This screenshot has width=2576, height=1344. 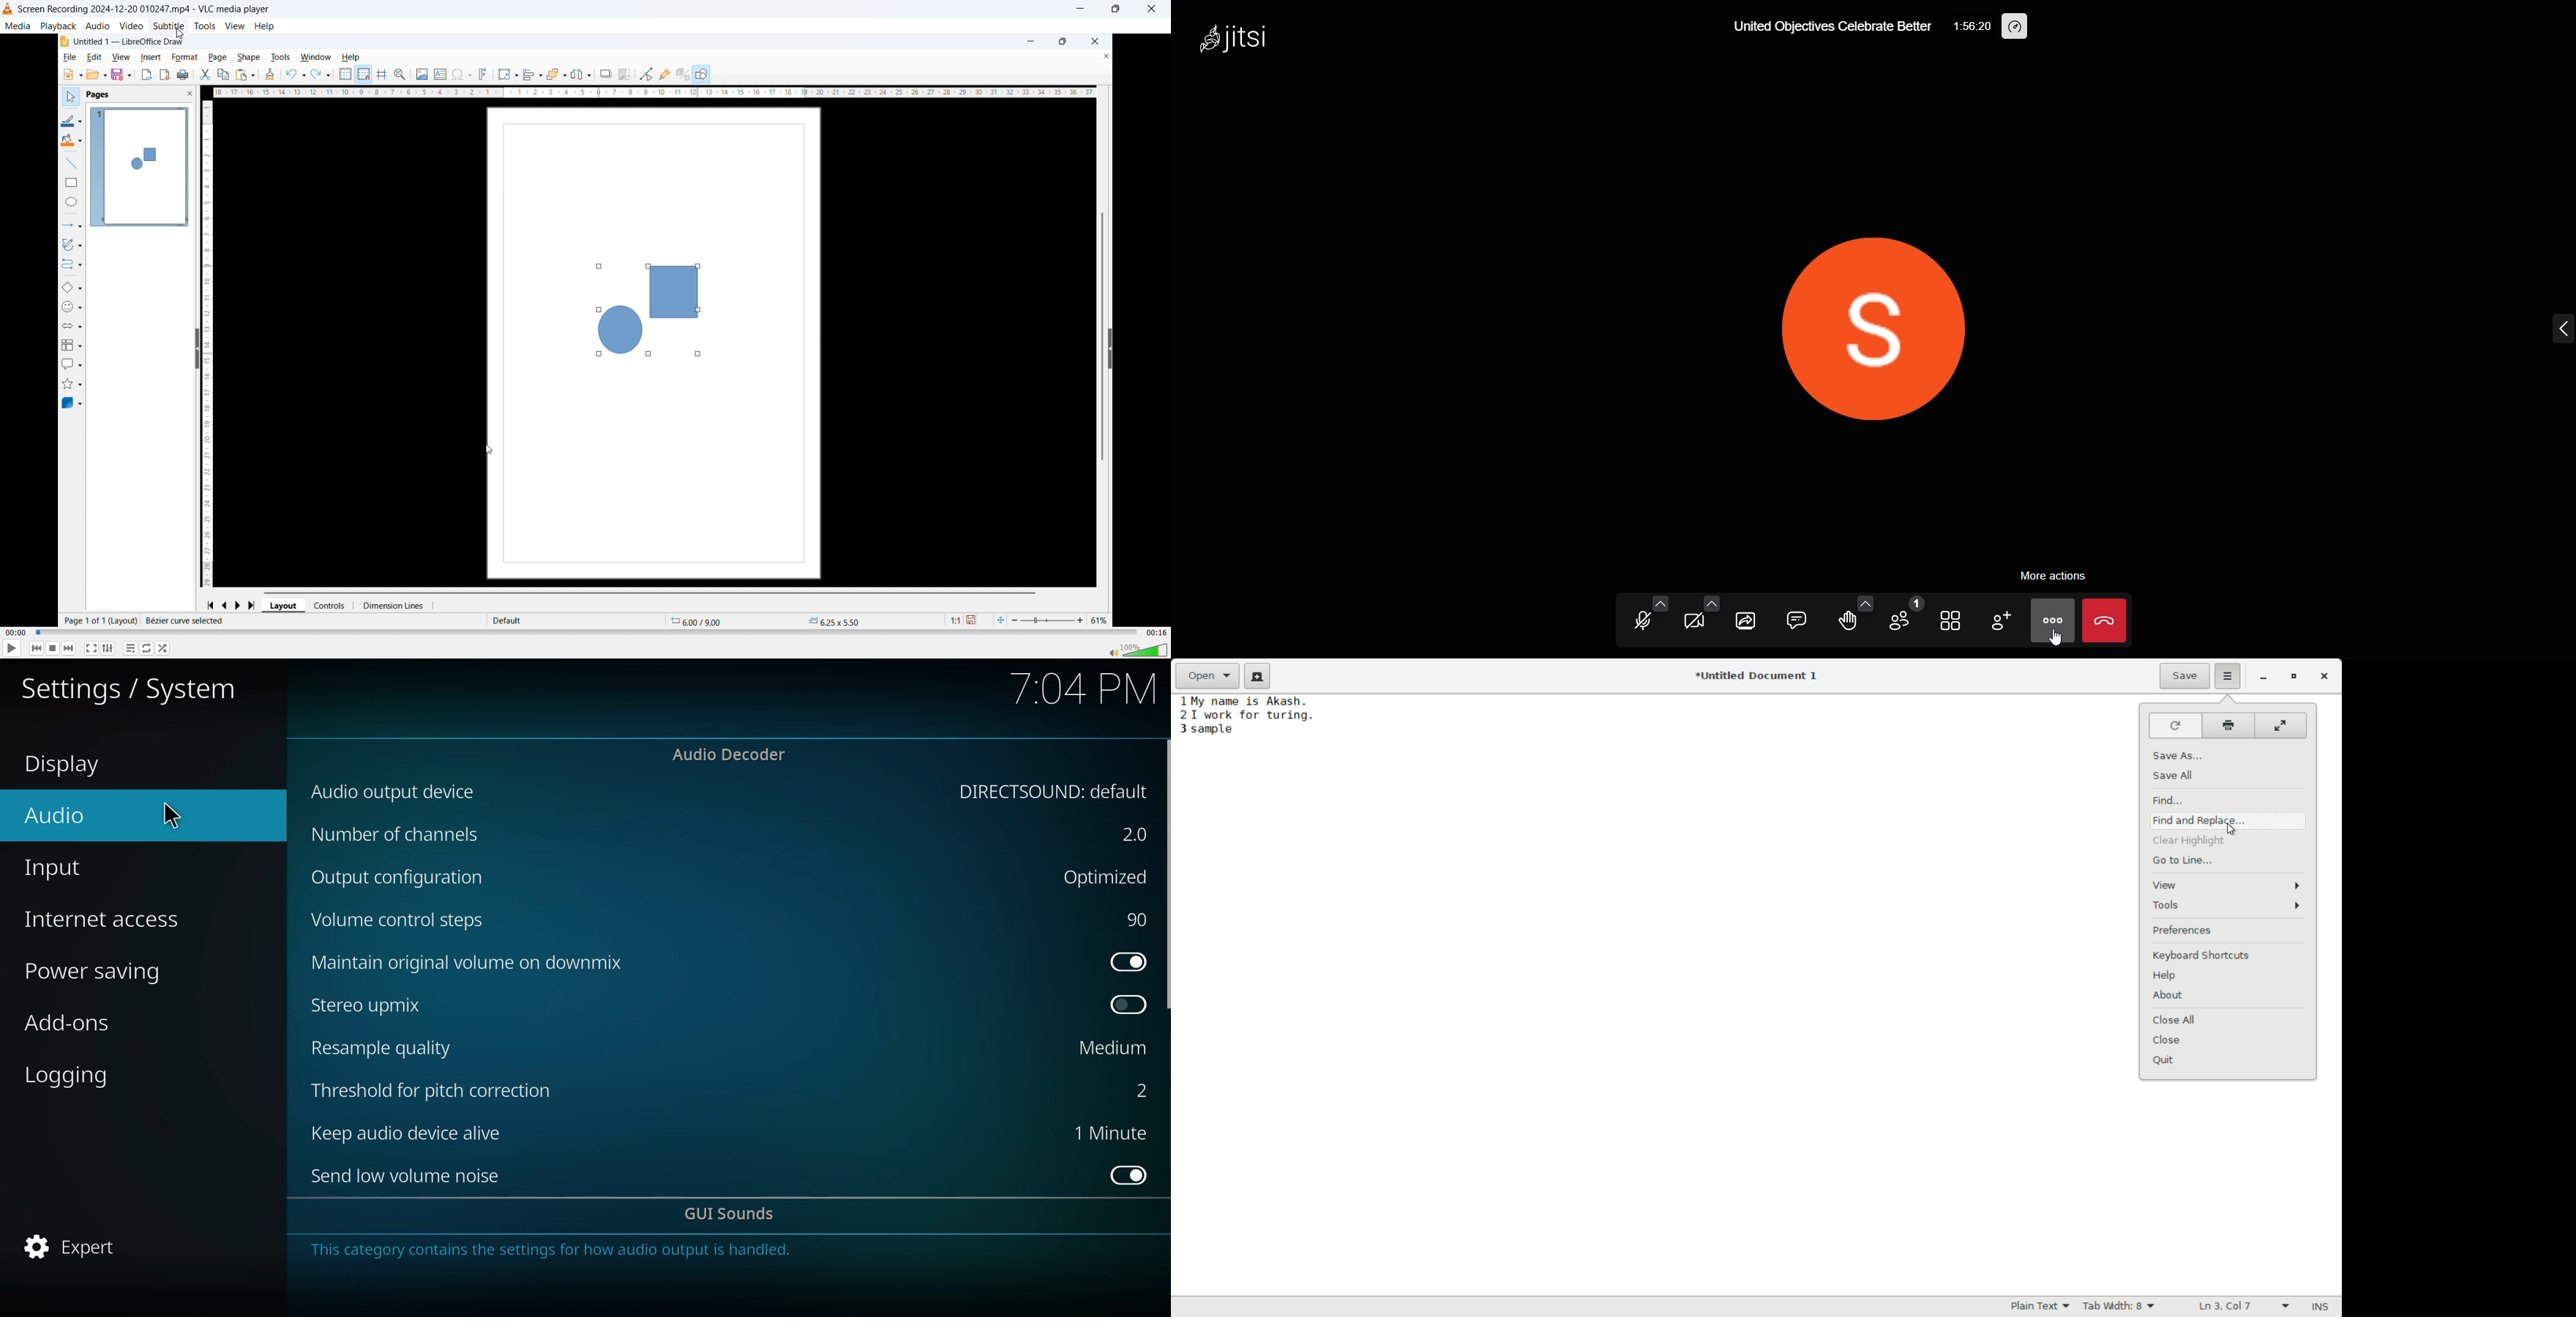 I want to click on audio output device, so click(x=400, y=793).